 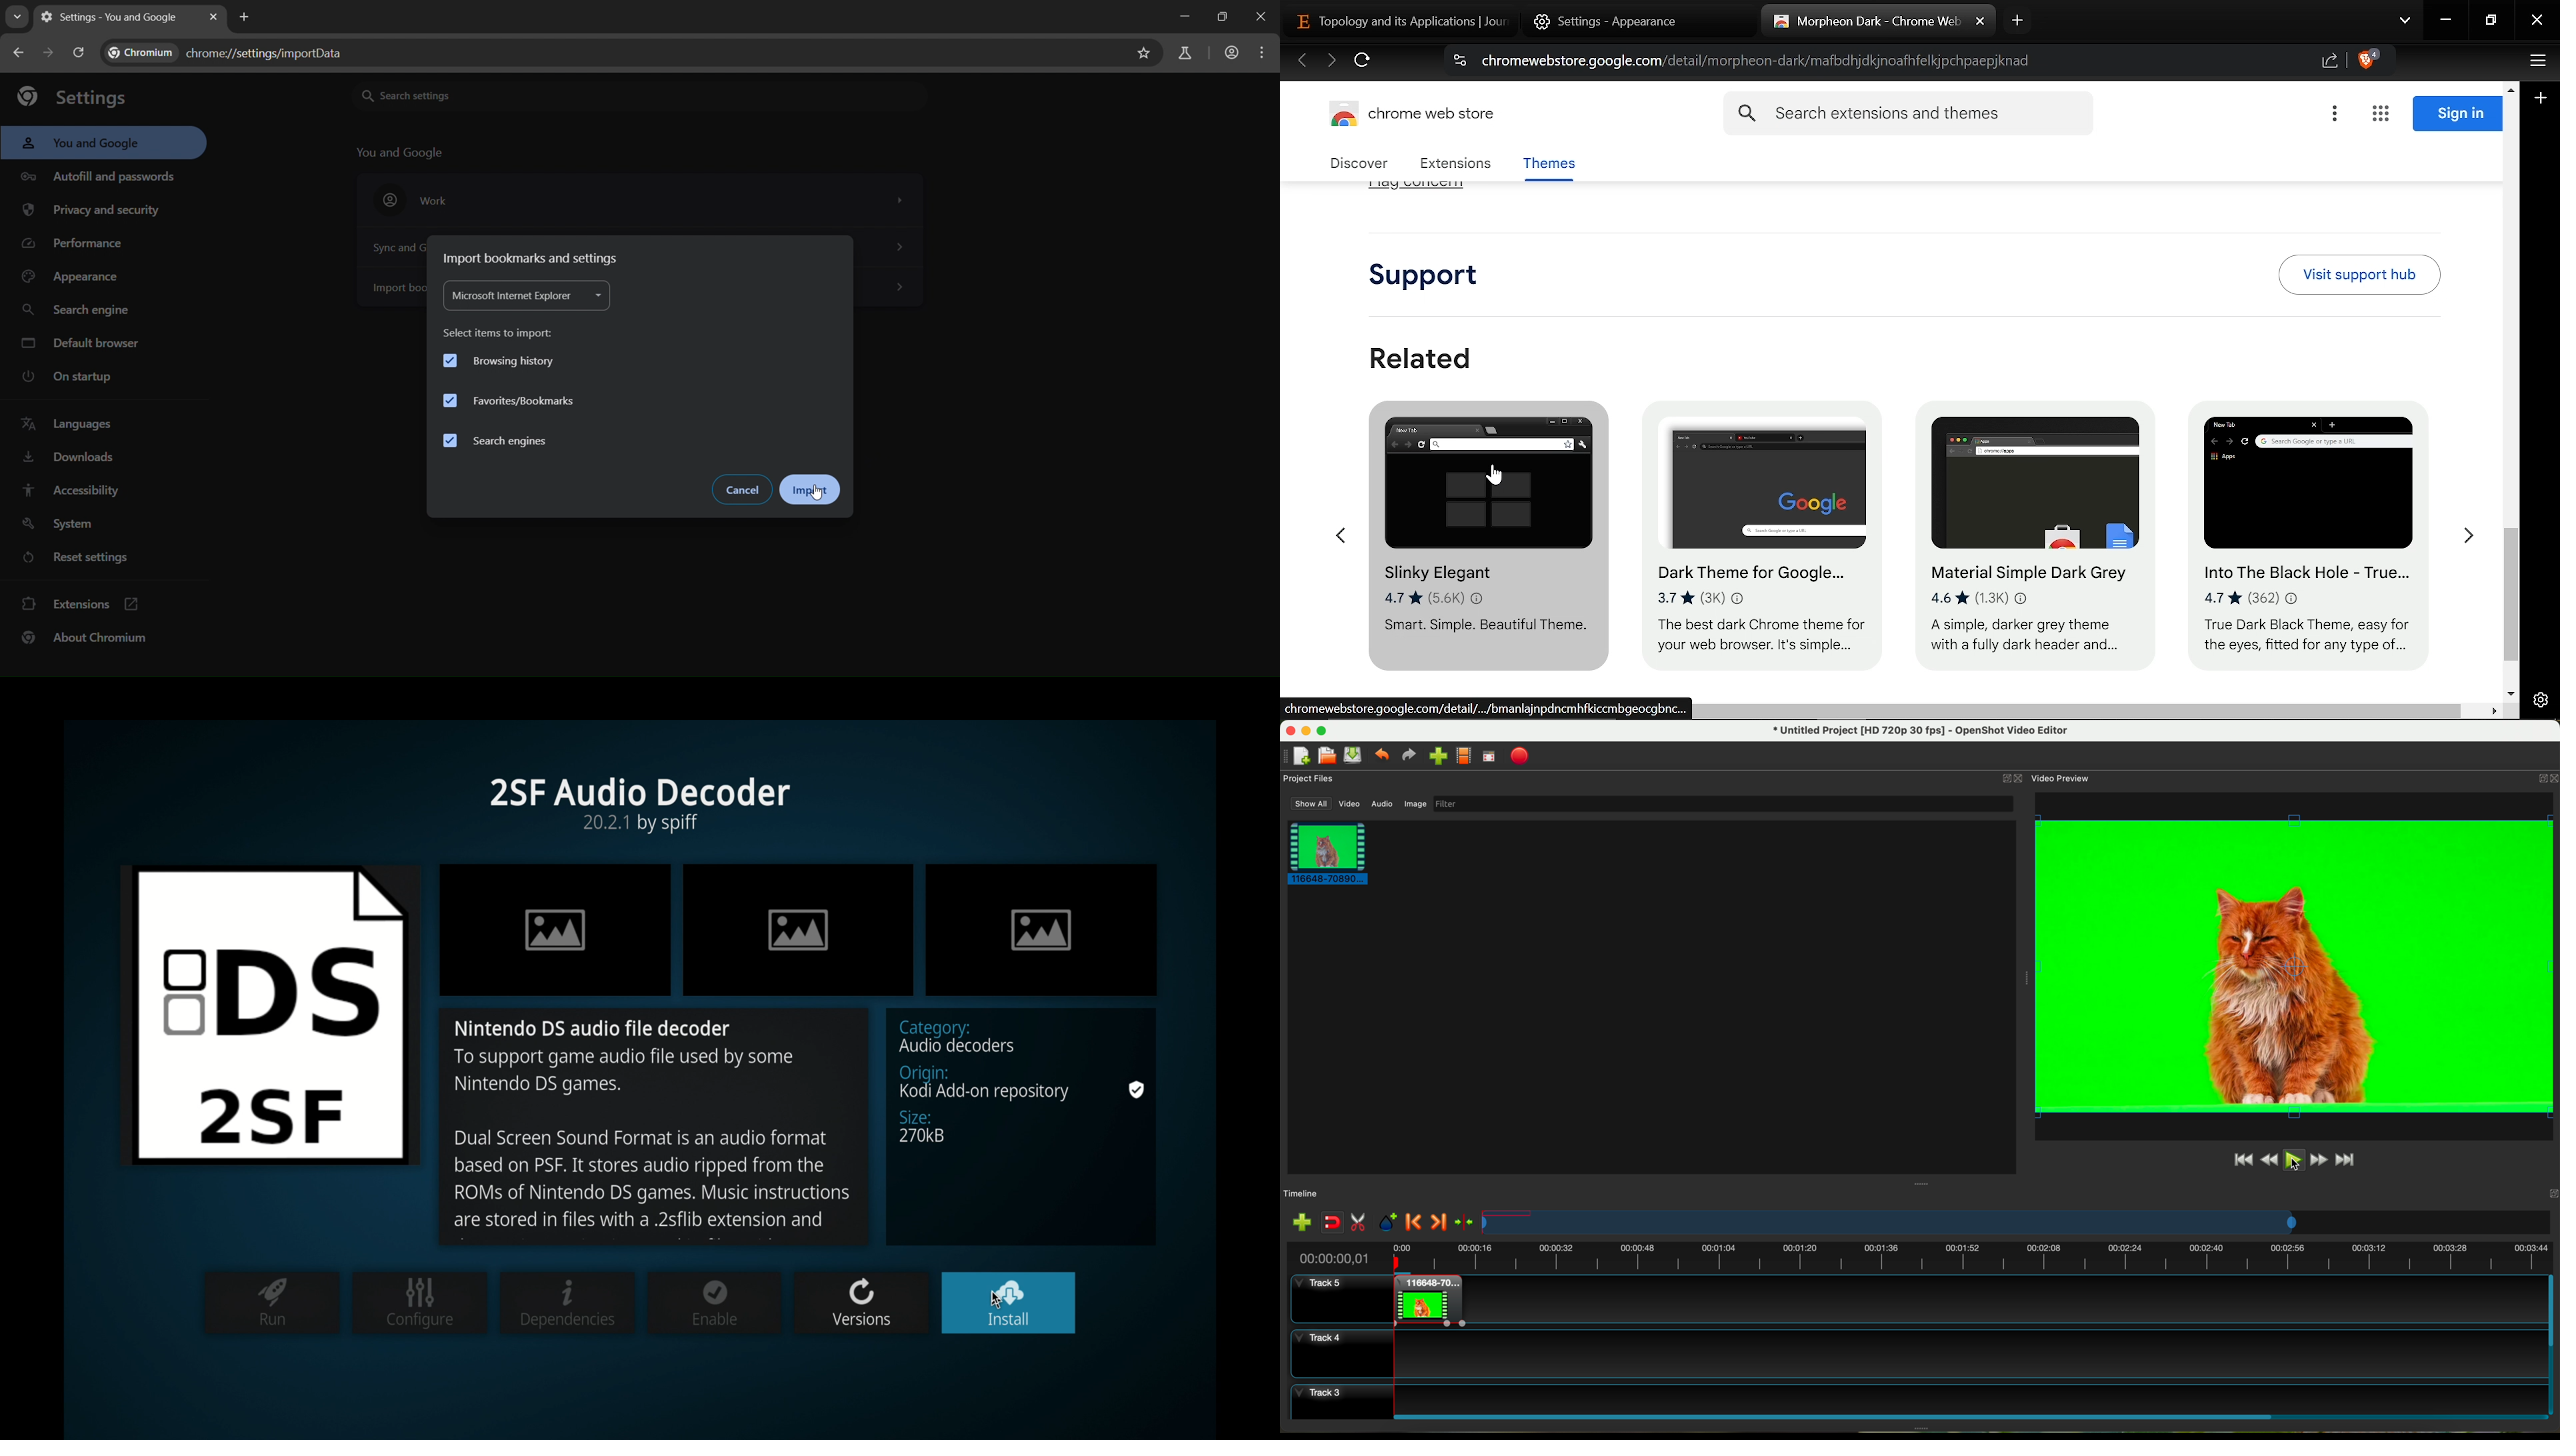 I want to click on audio, so click(x=1383, y=805).